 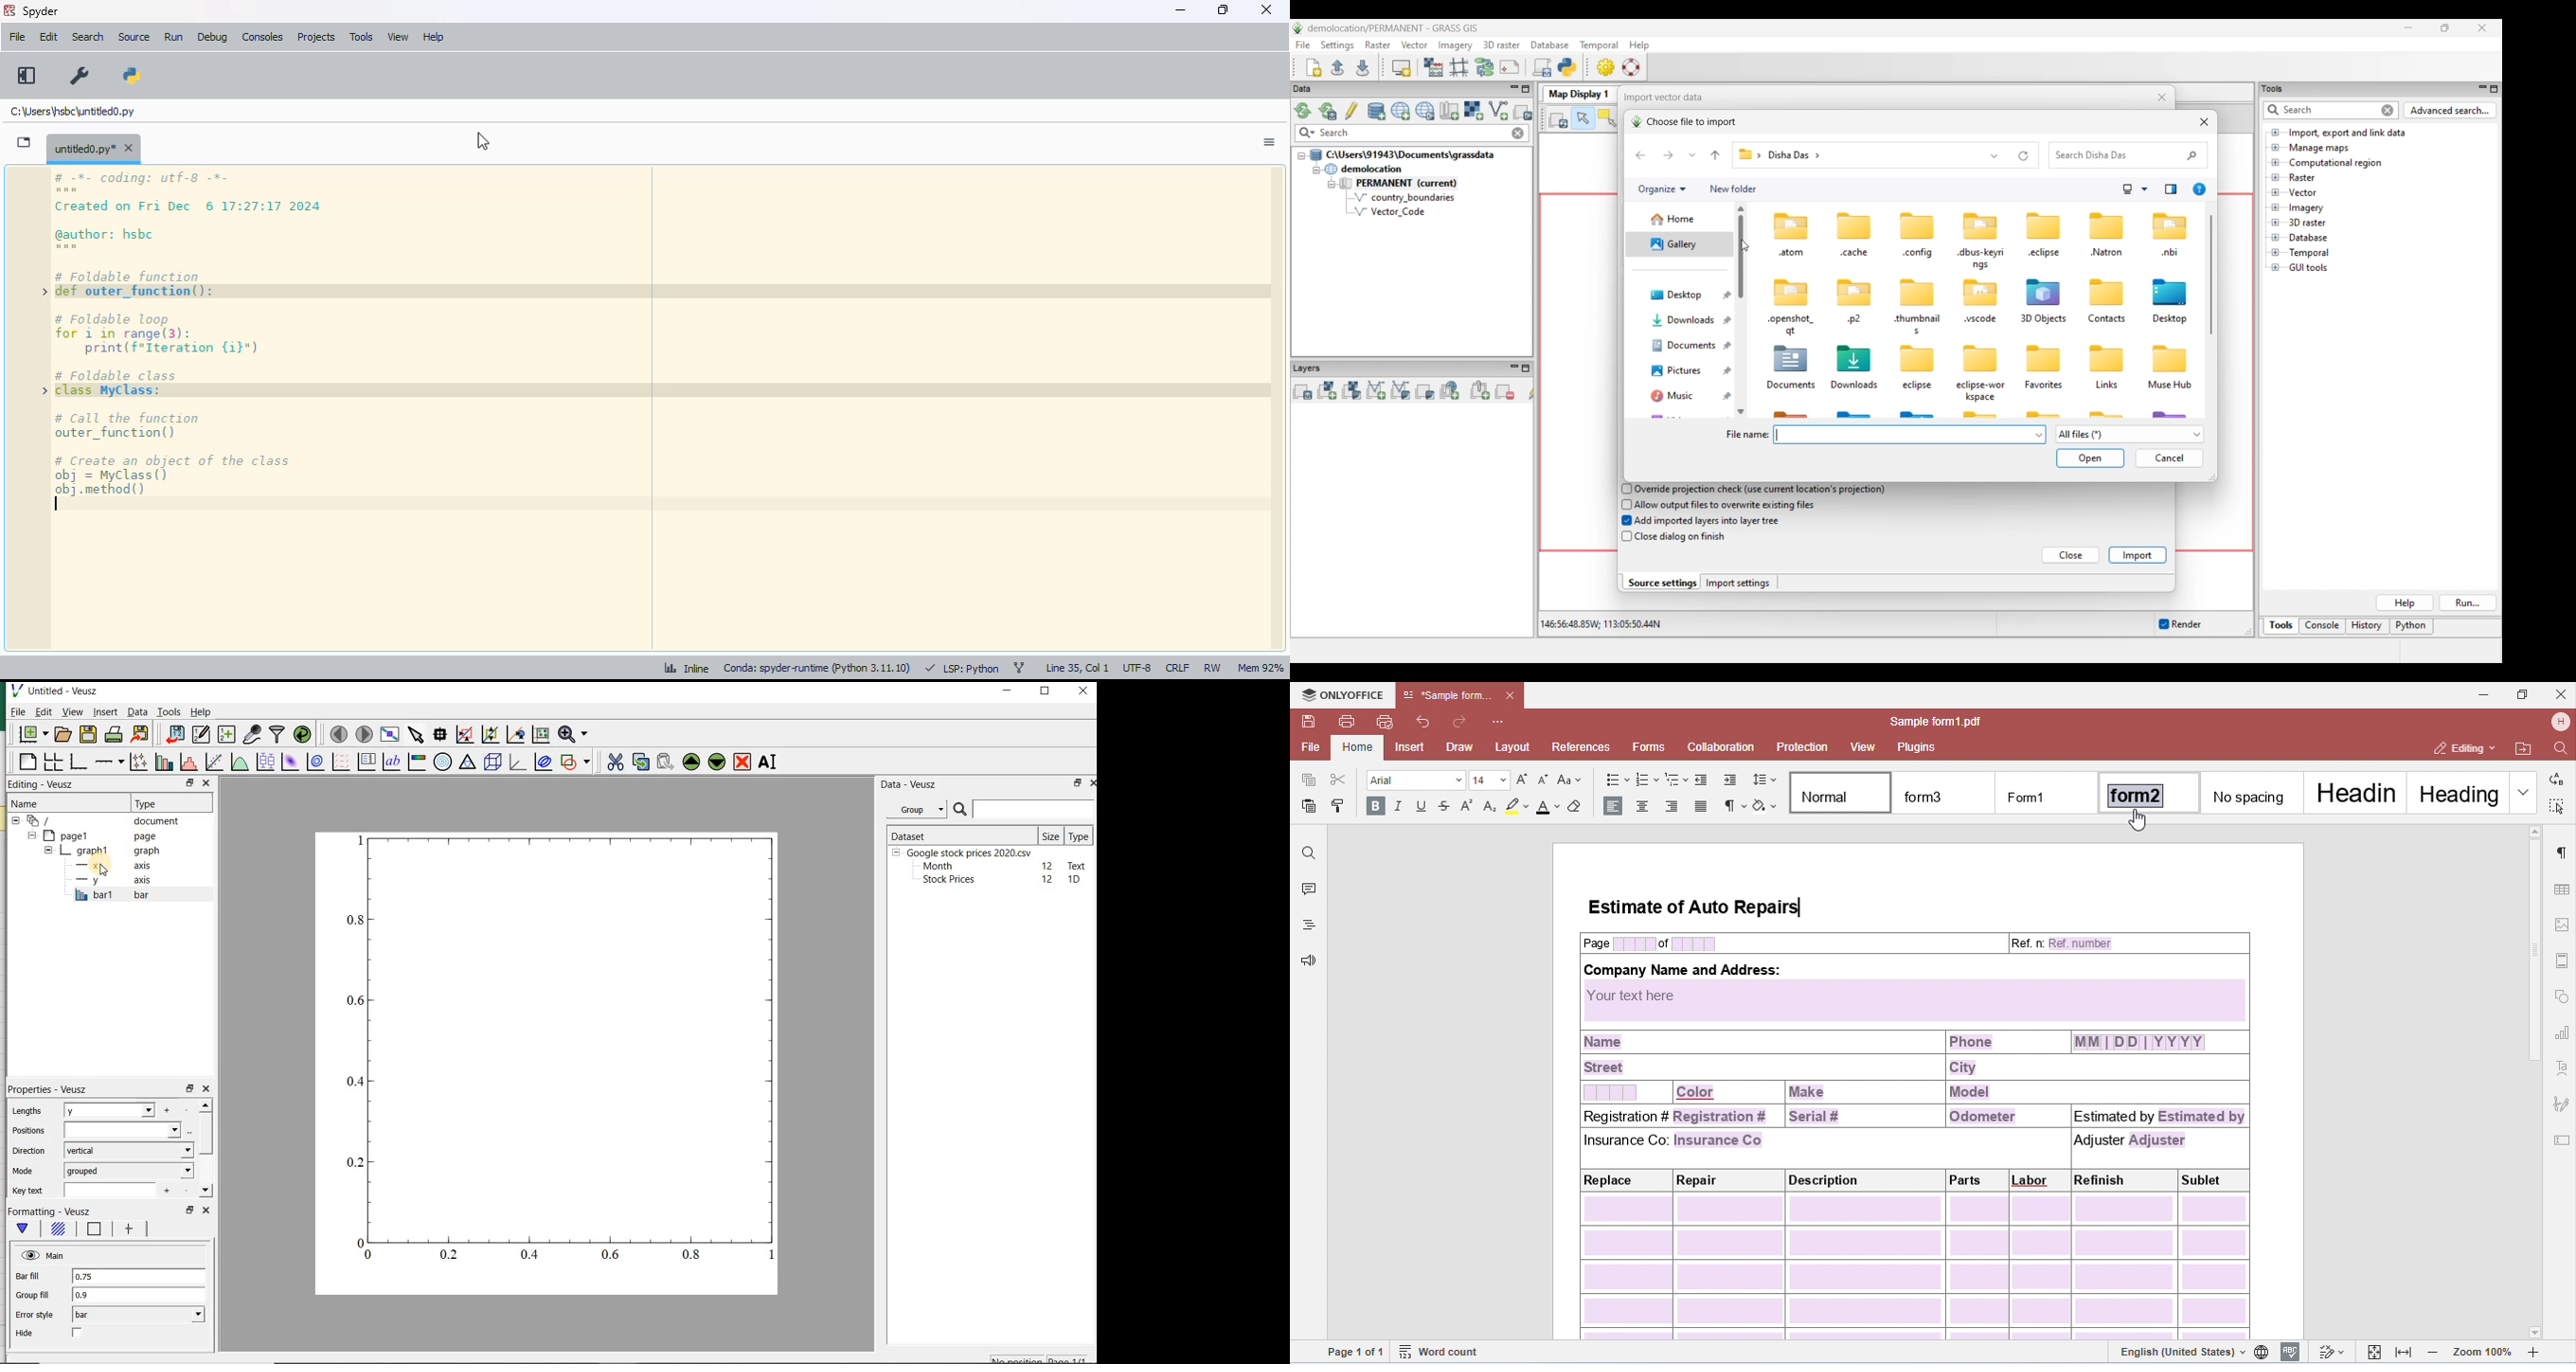 What do you see at coordinates (672, 409) in the screenshot?
I see `code executing iteration till 3 ` at bounding box center [672, 409].